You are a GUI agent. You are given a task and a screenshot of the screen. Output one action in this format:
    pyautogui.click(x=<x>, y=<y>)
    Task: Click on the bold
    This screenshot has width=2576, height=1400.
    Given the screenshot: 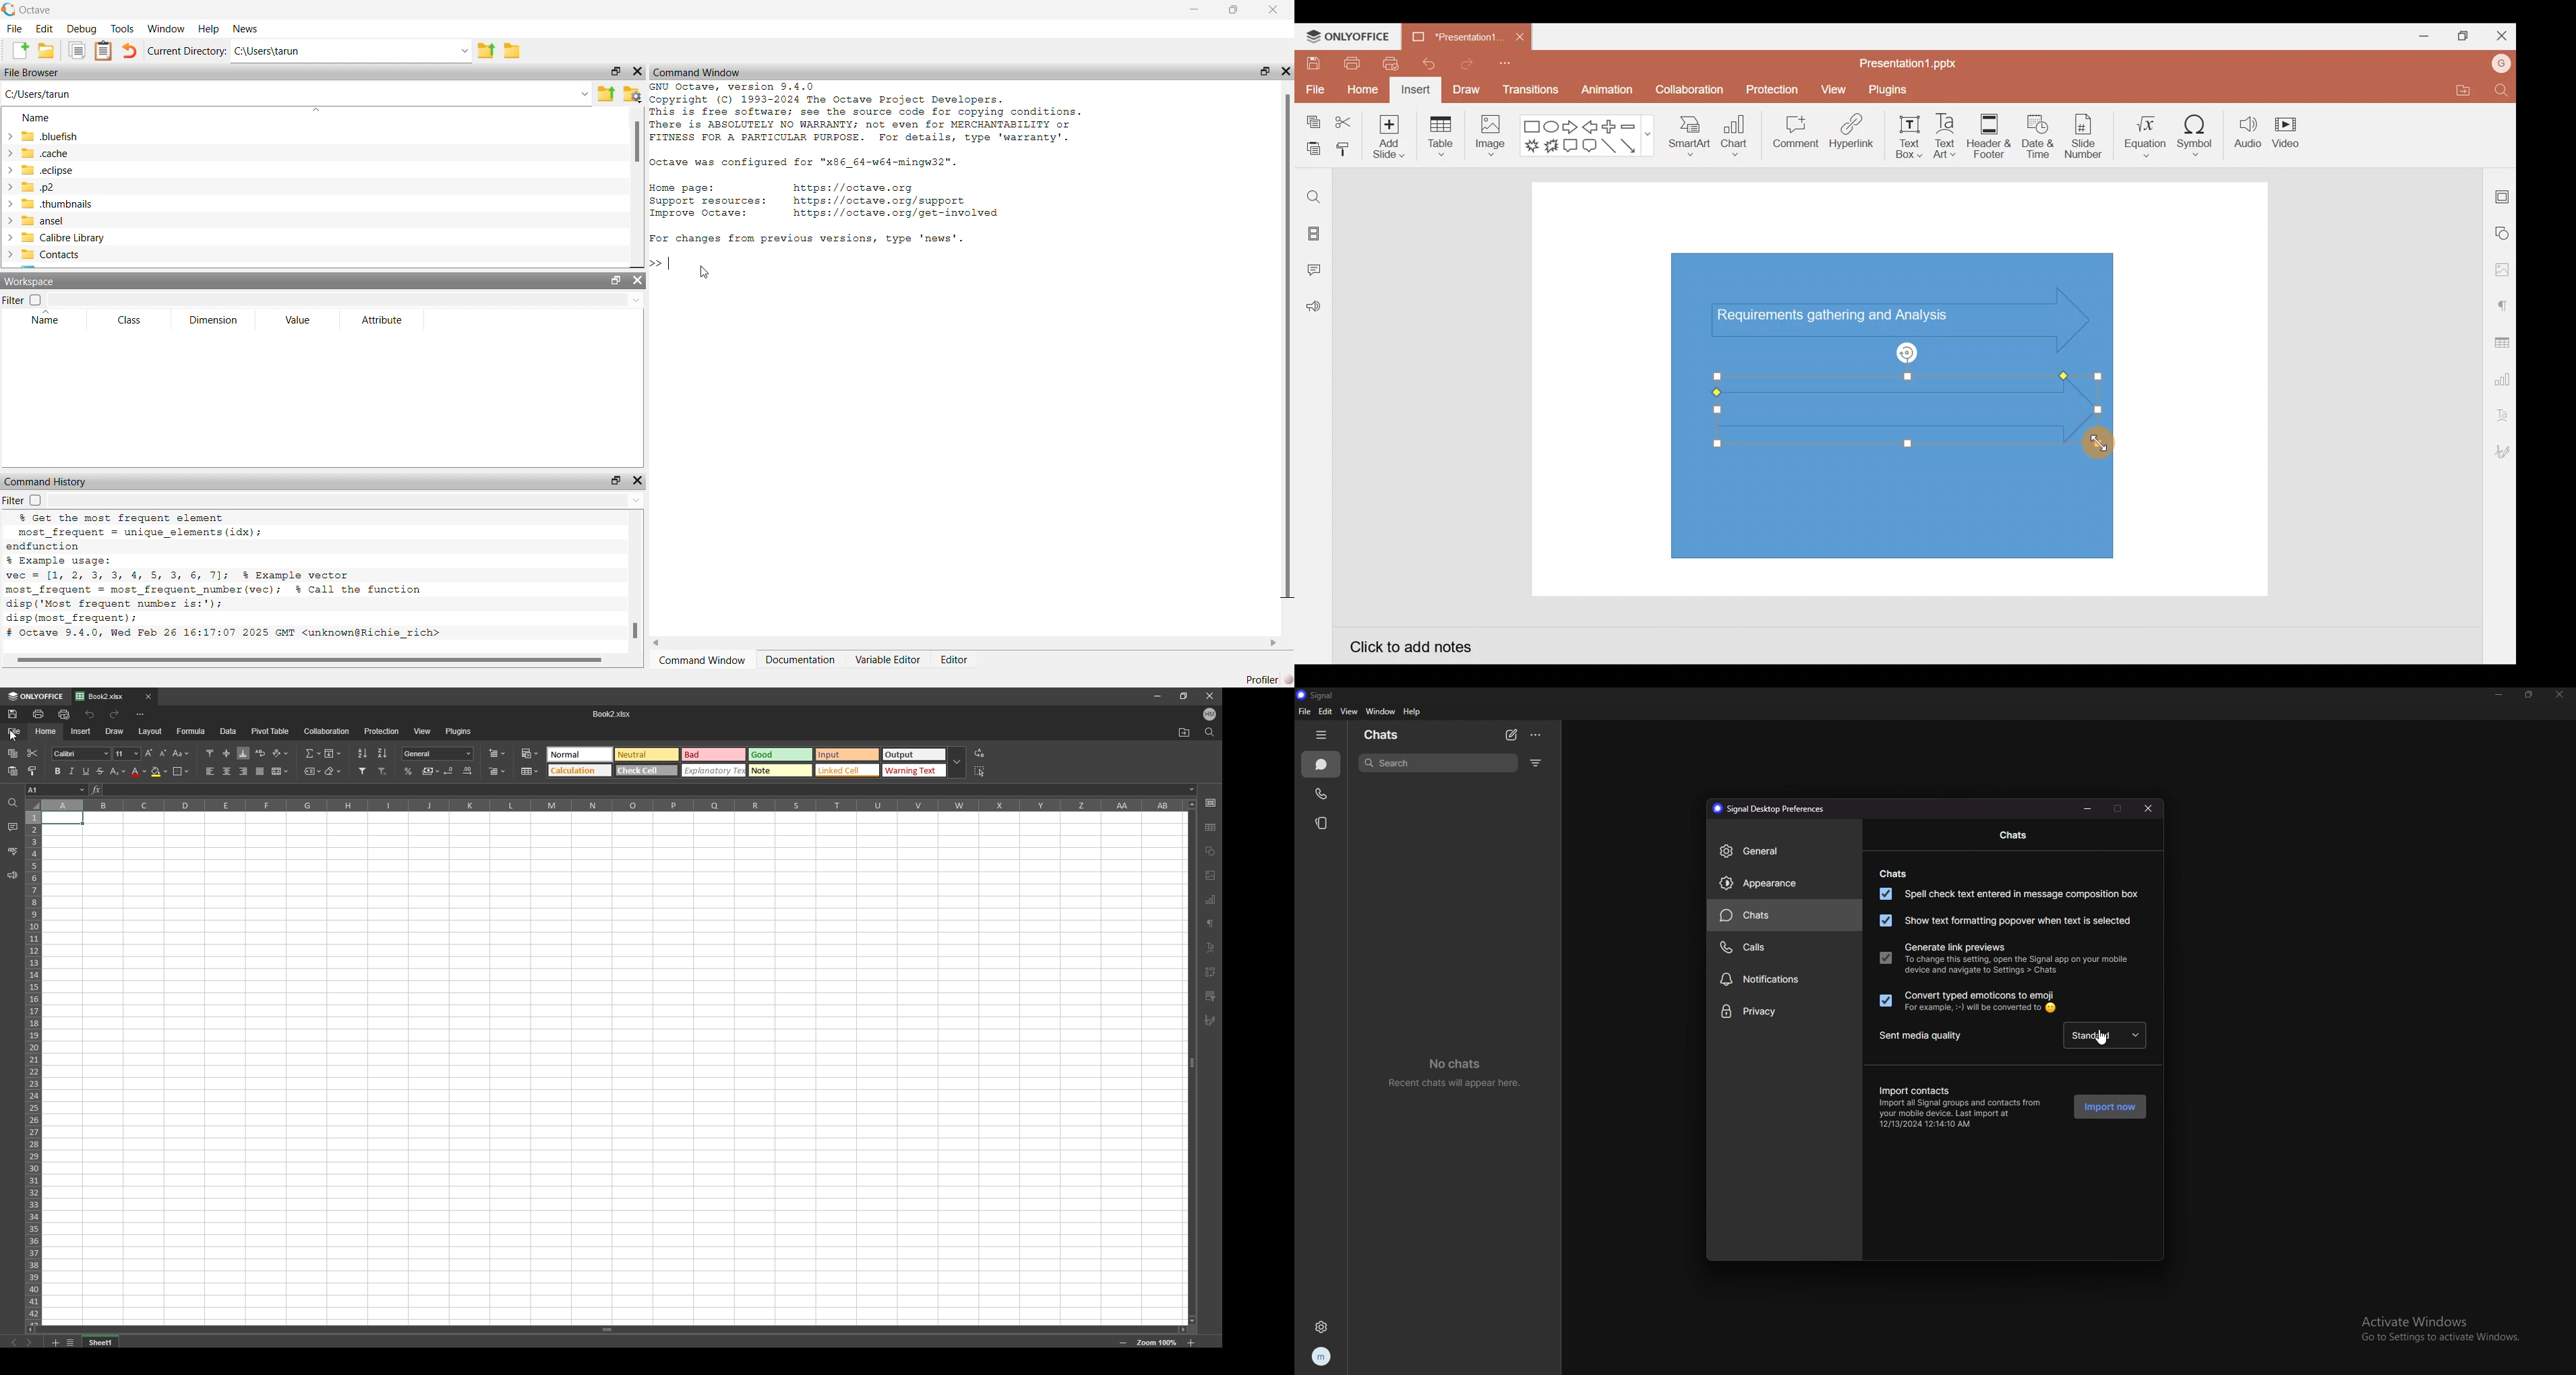 What is the action you would take?
    pyautogui.click(x=54, y=771)
    